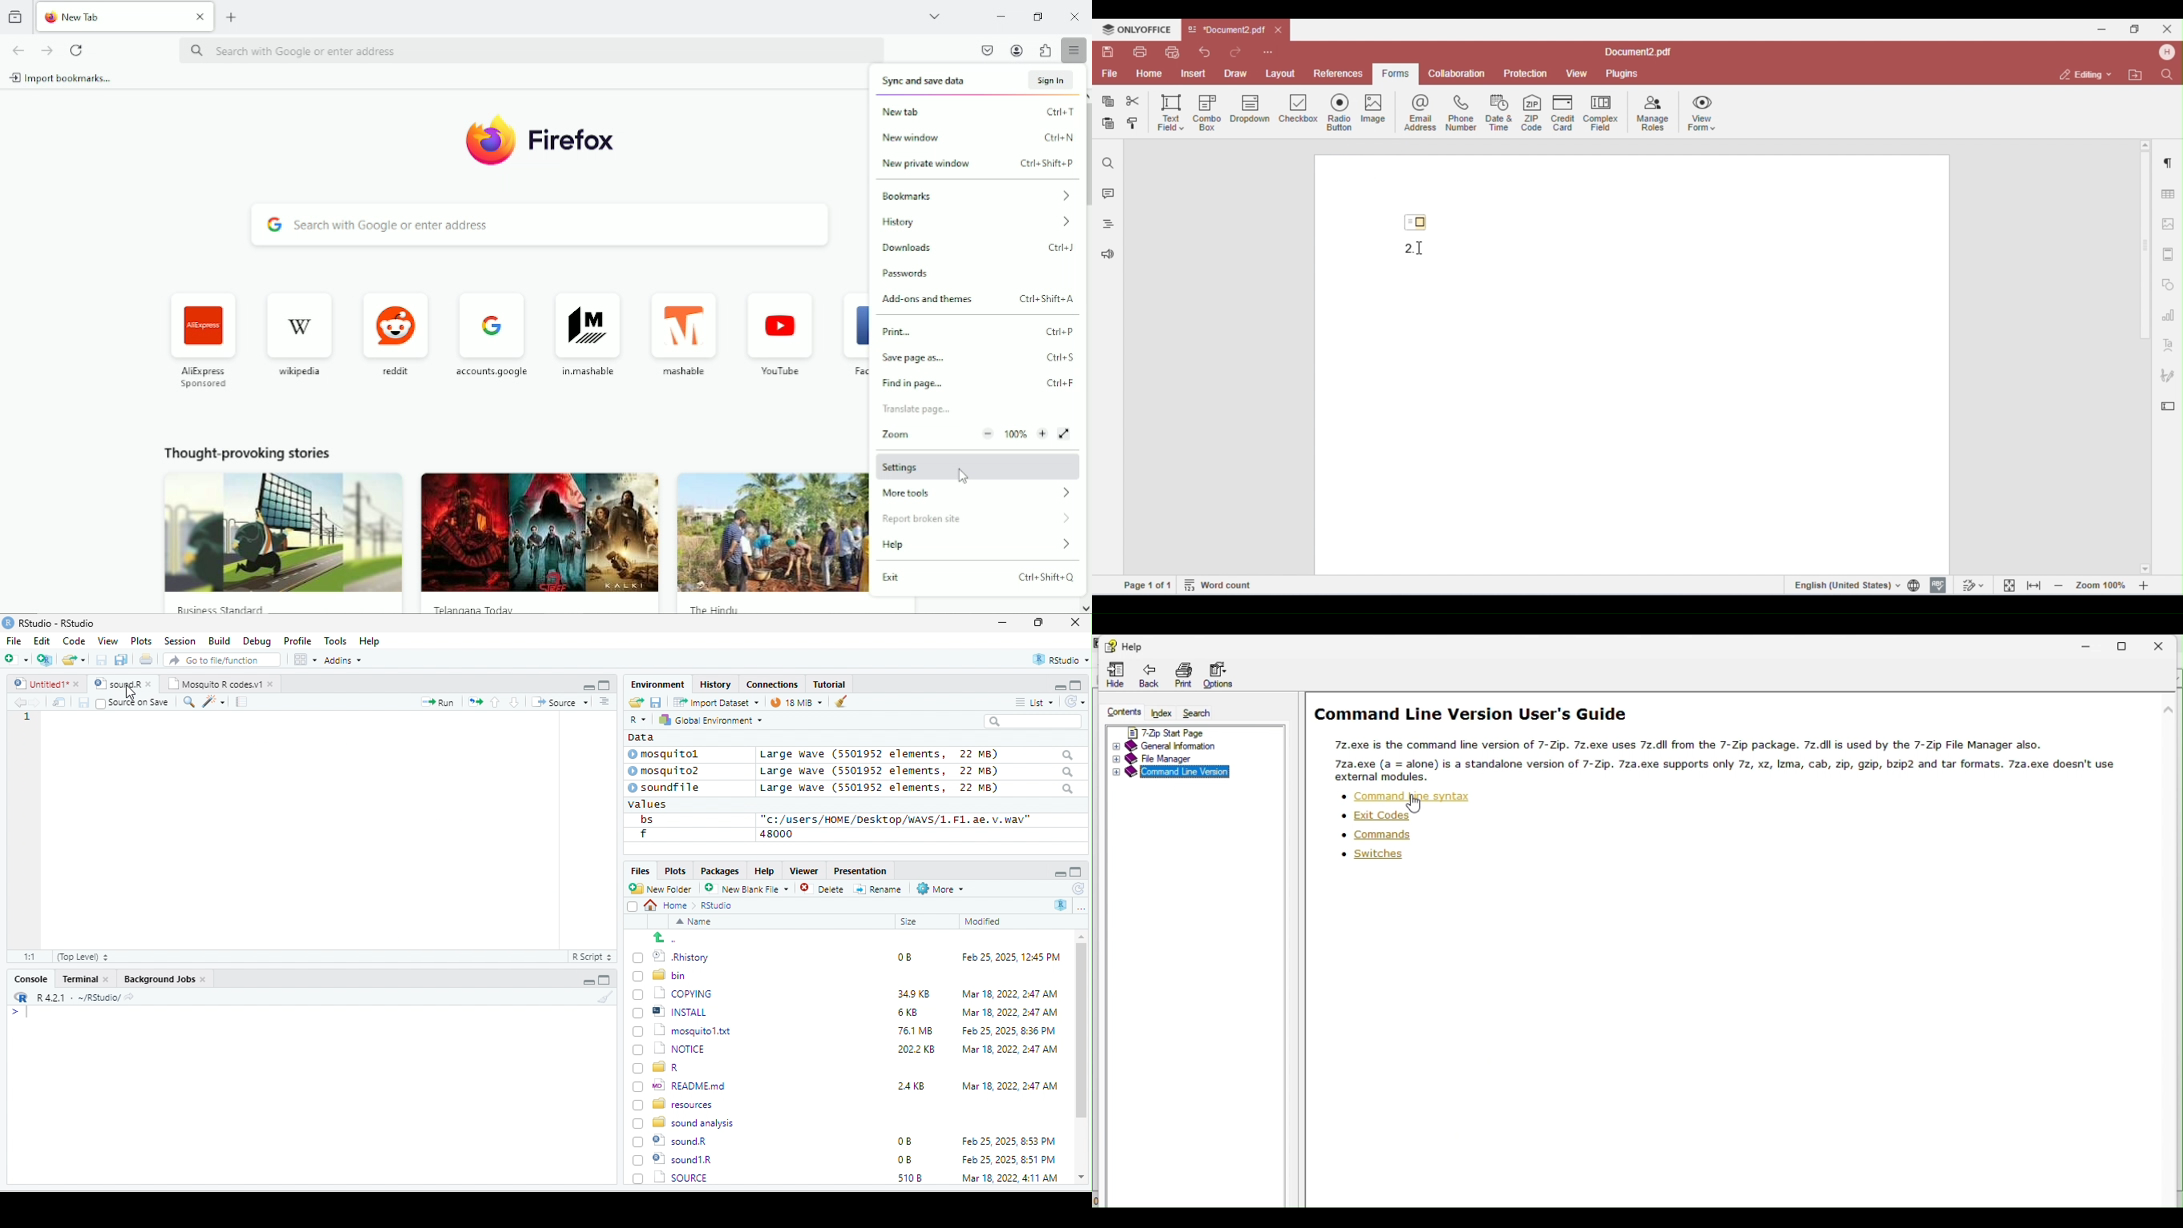 This screenshot has height=1232, width=2184. Describe the element at coordinates (637, 721) in the screenshot. I see `R` at that location.